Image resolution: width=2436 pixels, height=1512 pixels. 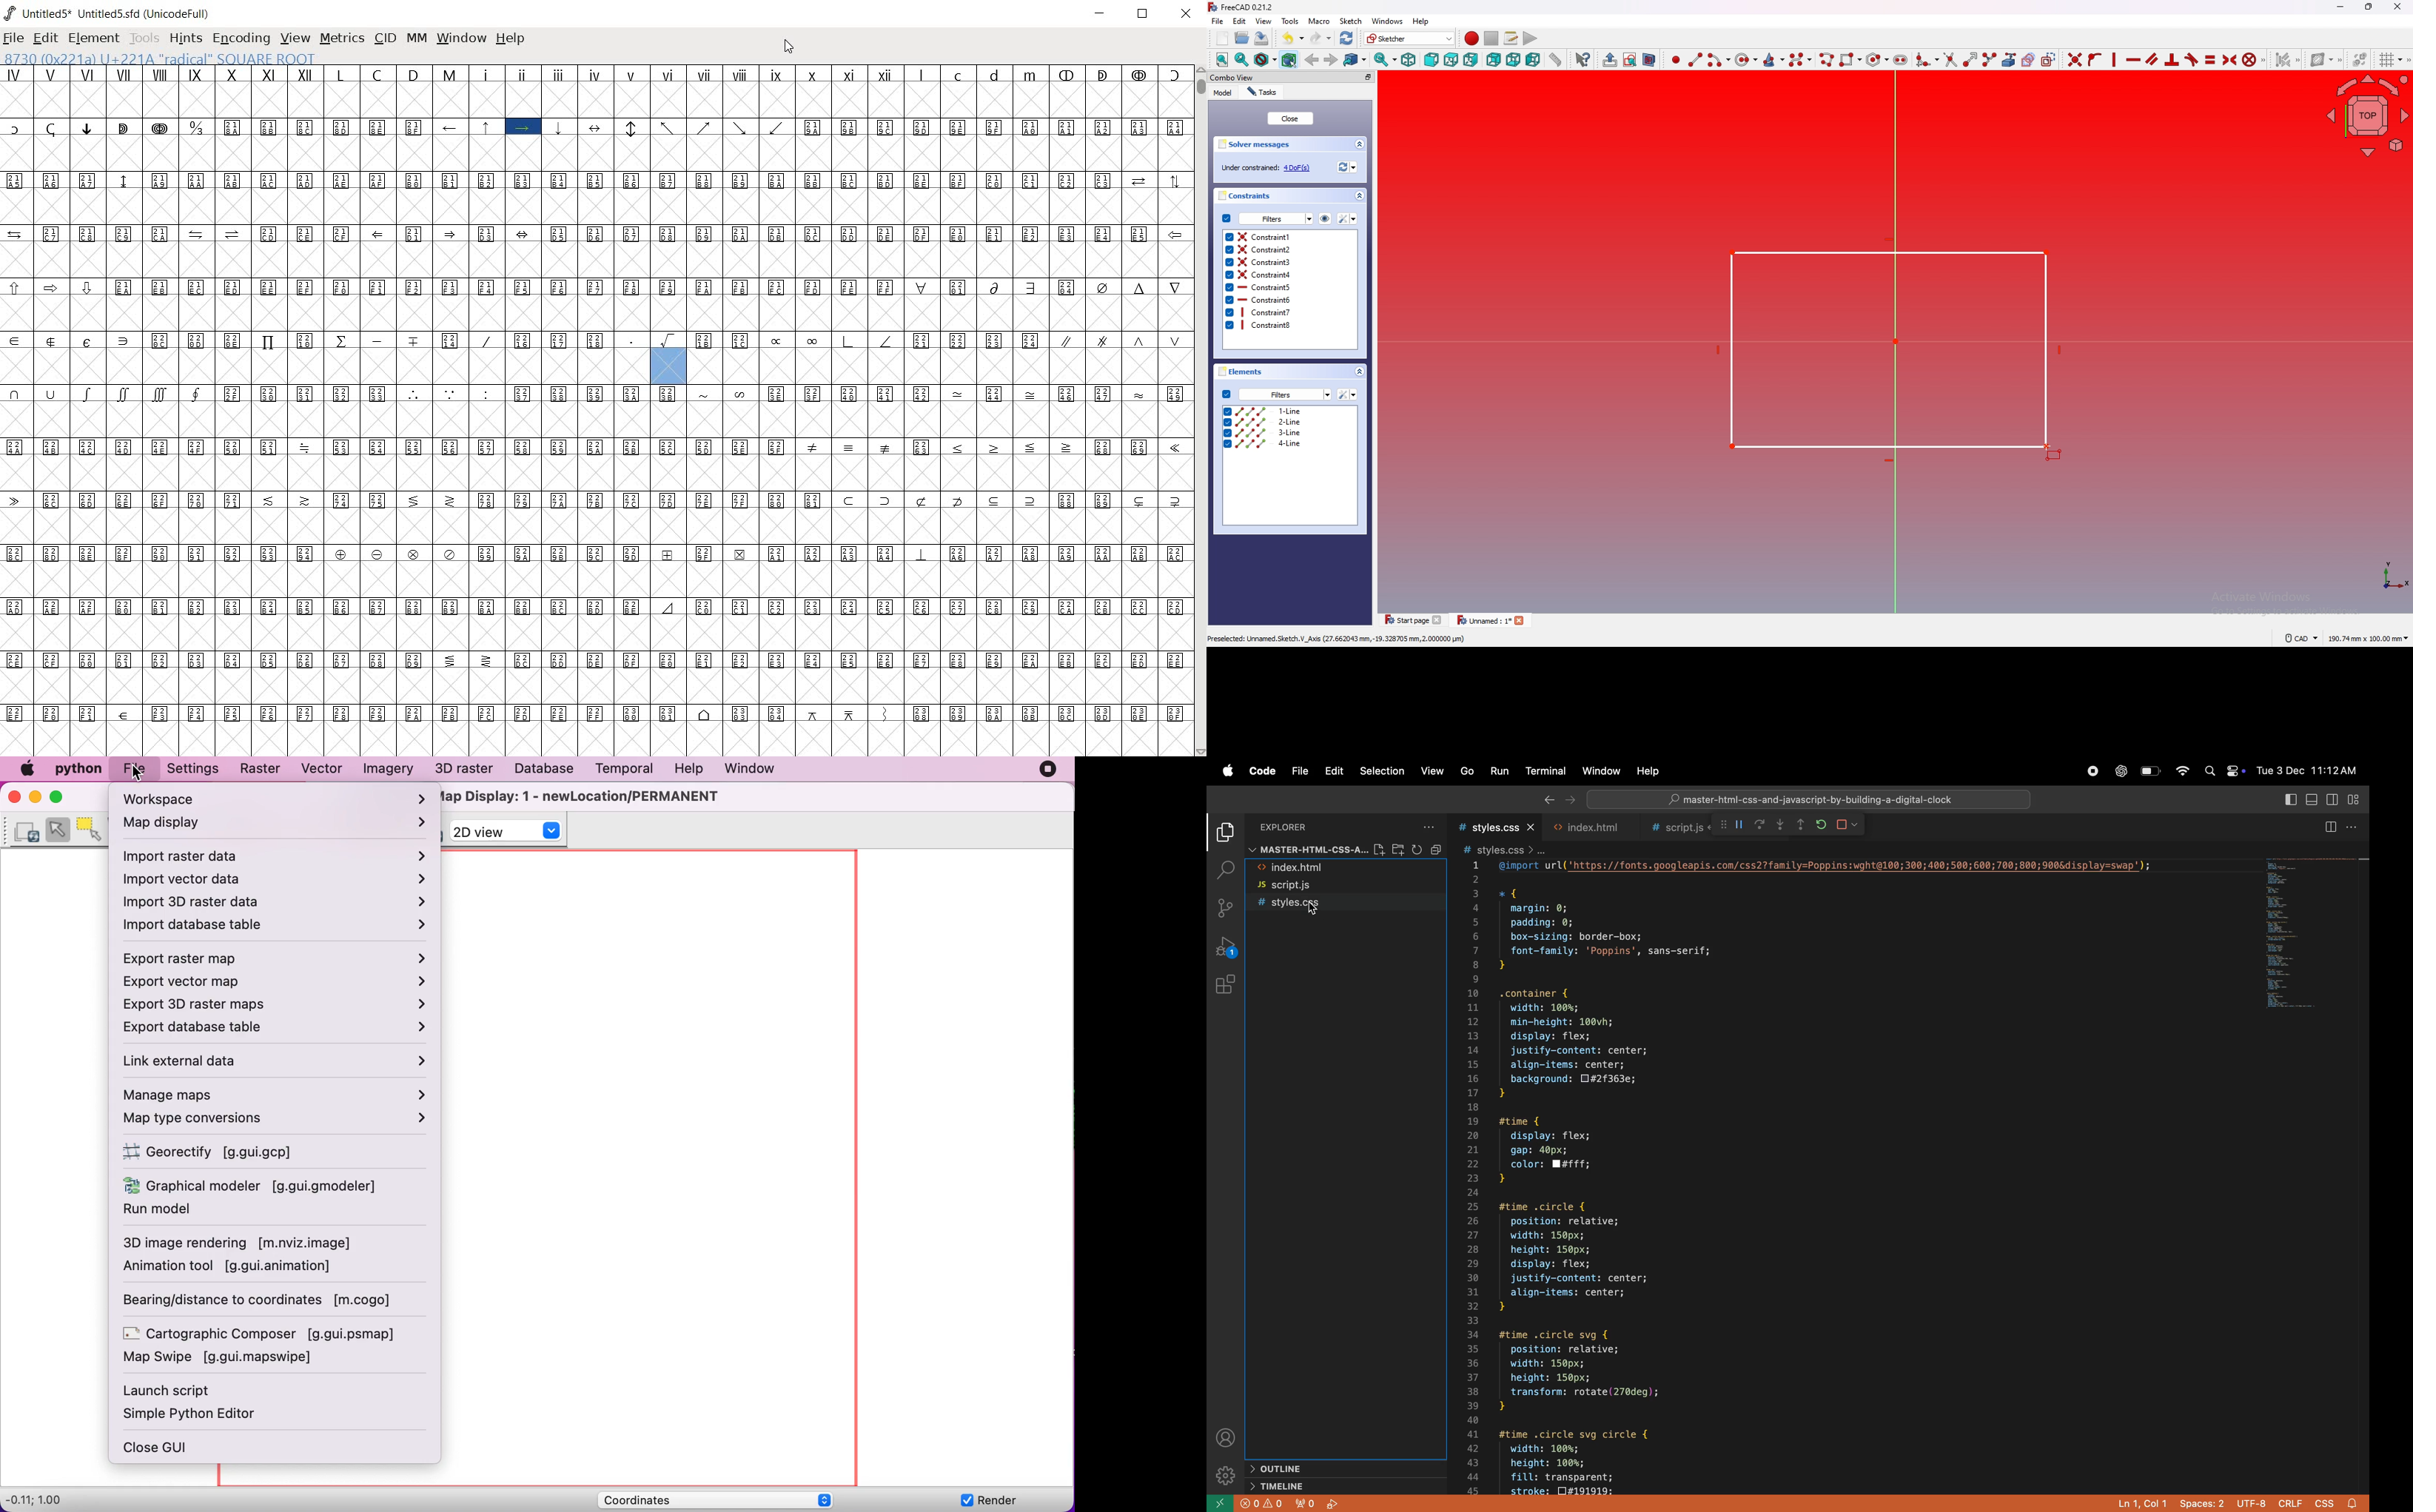 I want to click on create point, so click(x=1676, y=61).